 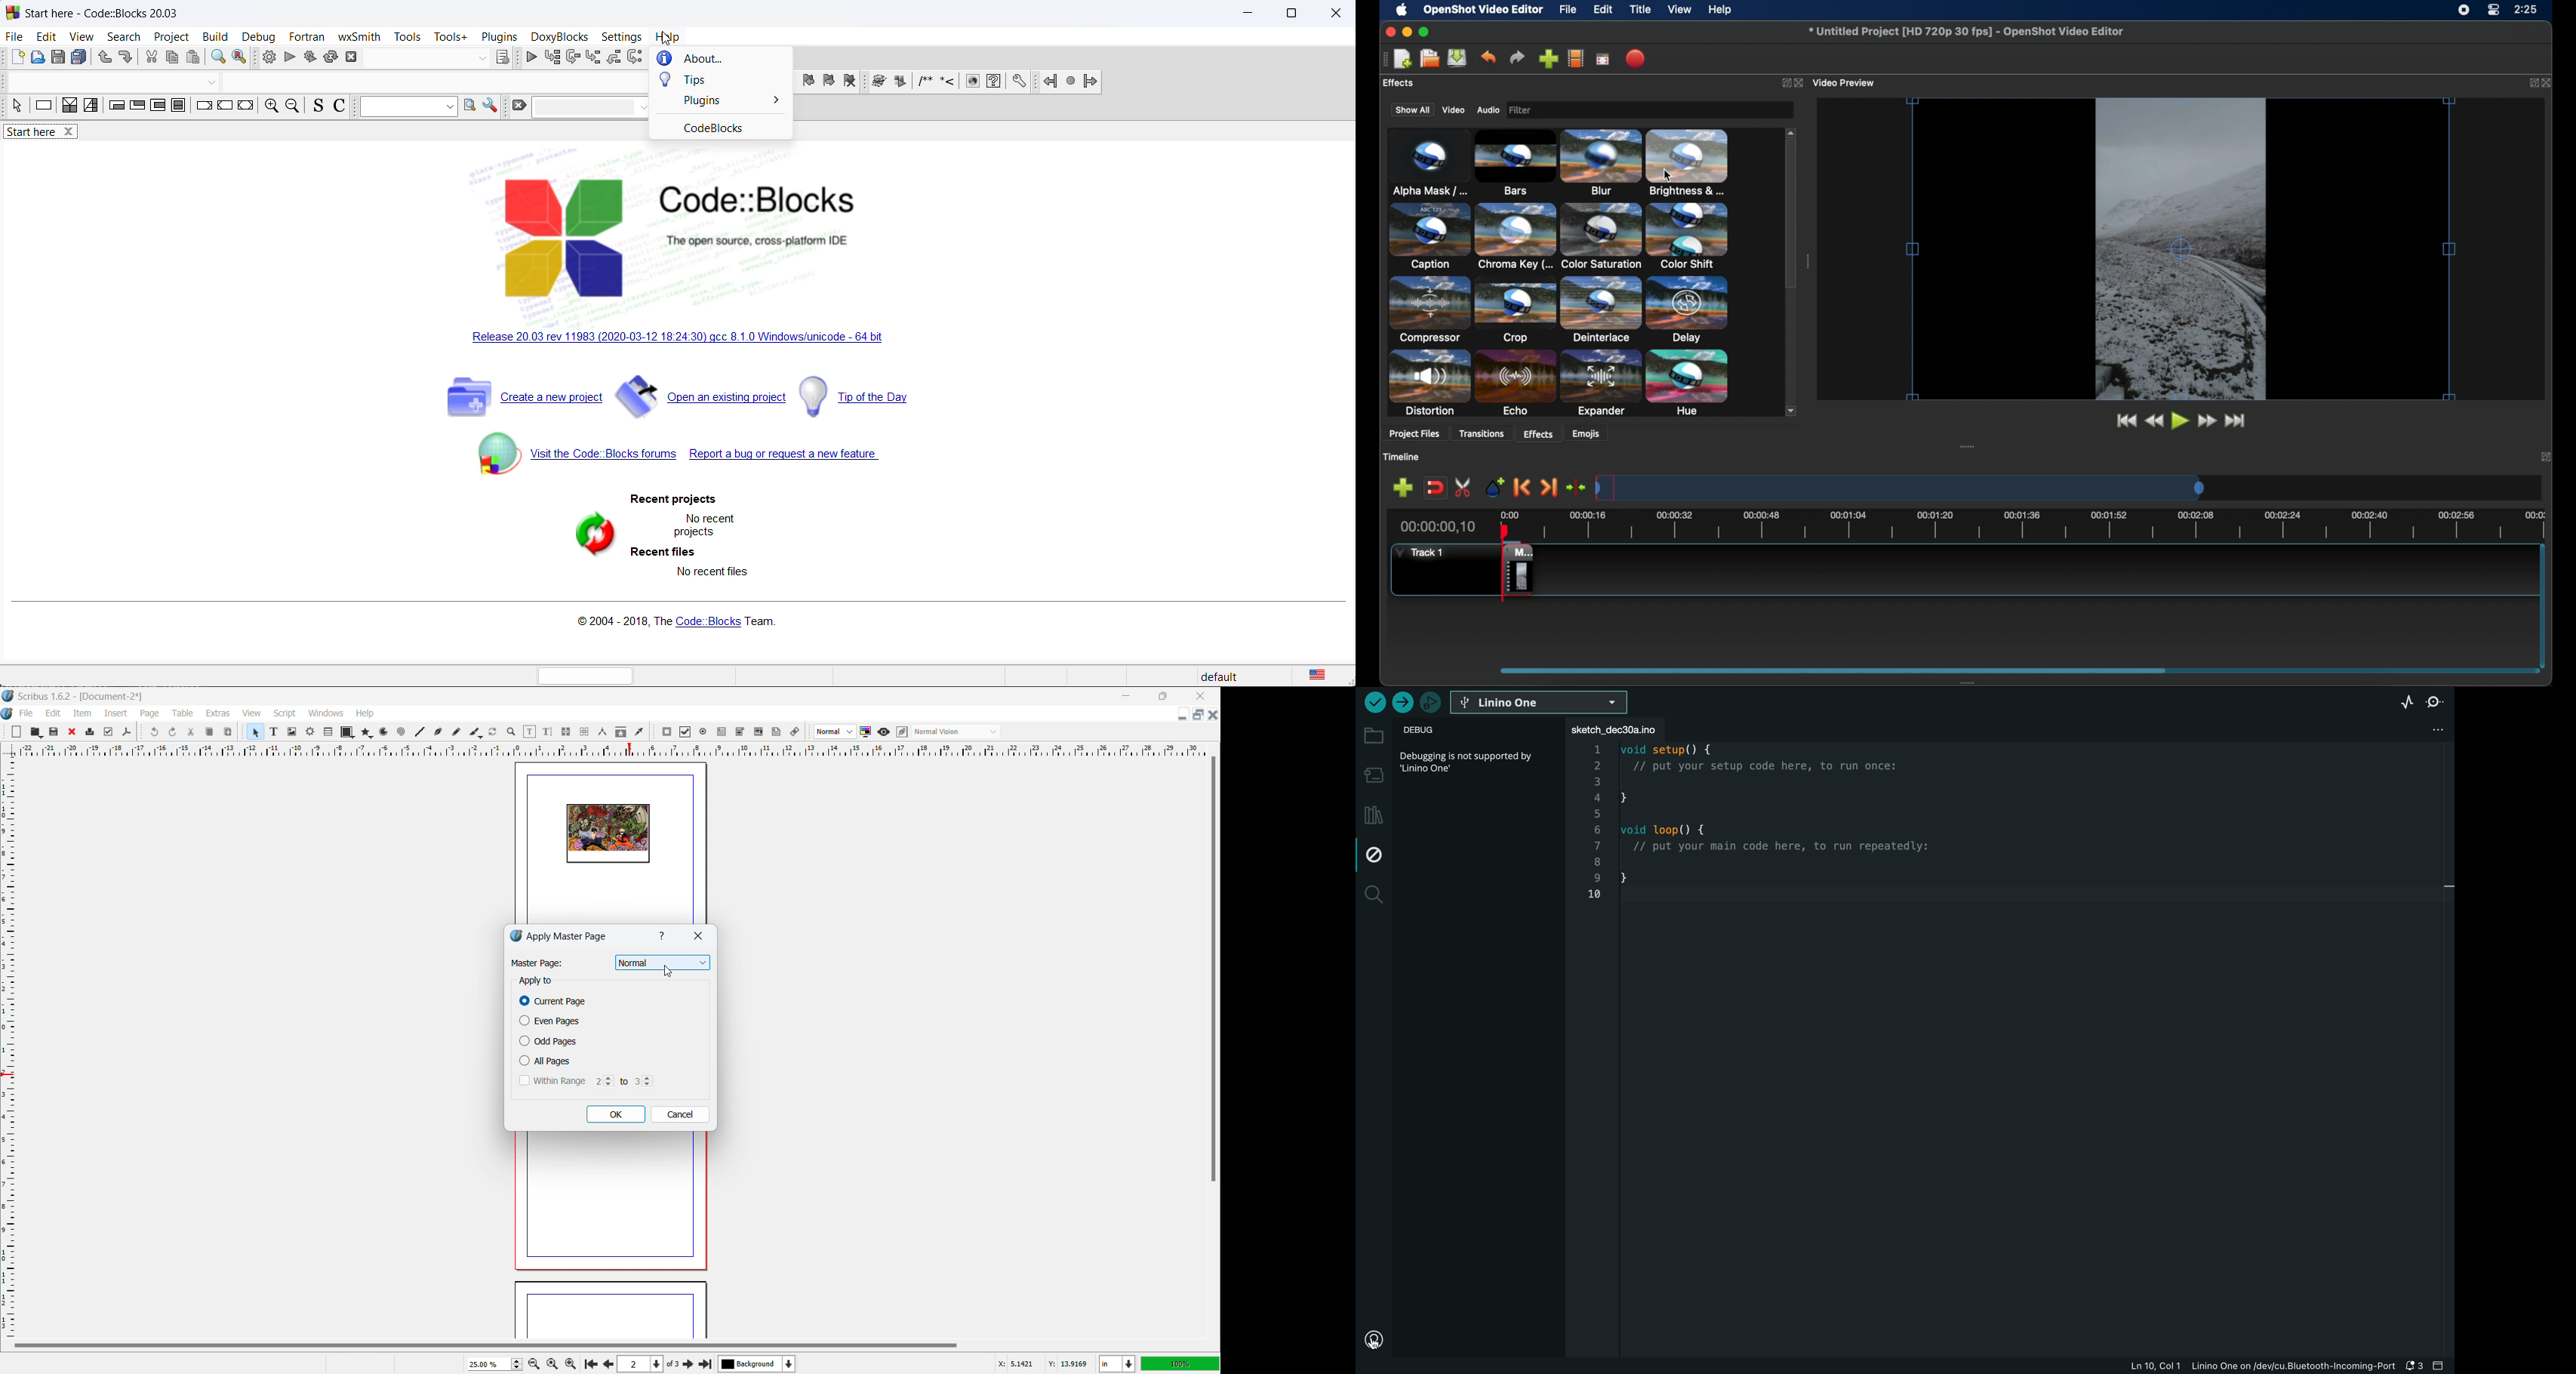 I want to click on new, so click(x=17, y=732).